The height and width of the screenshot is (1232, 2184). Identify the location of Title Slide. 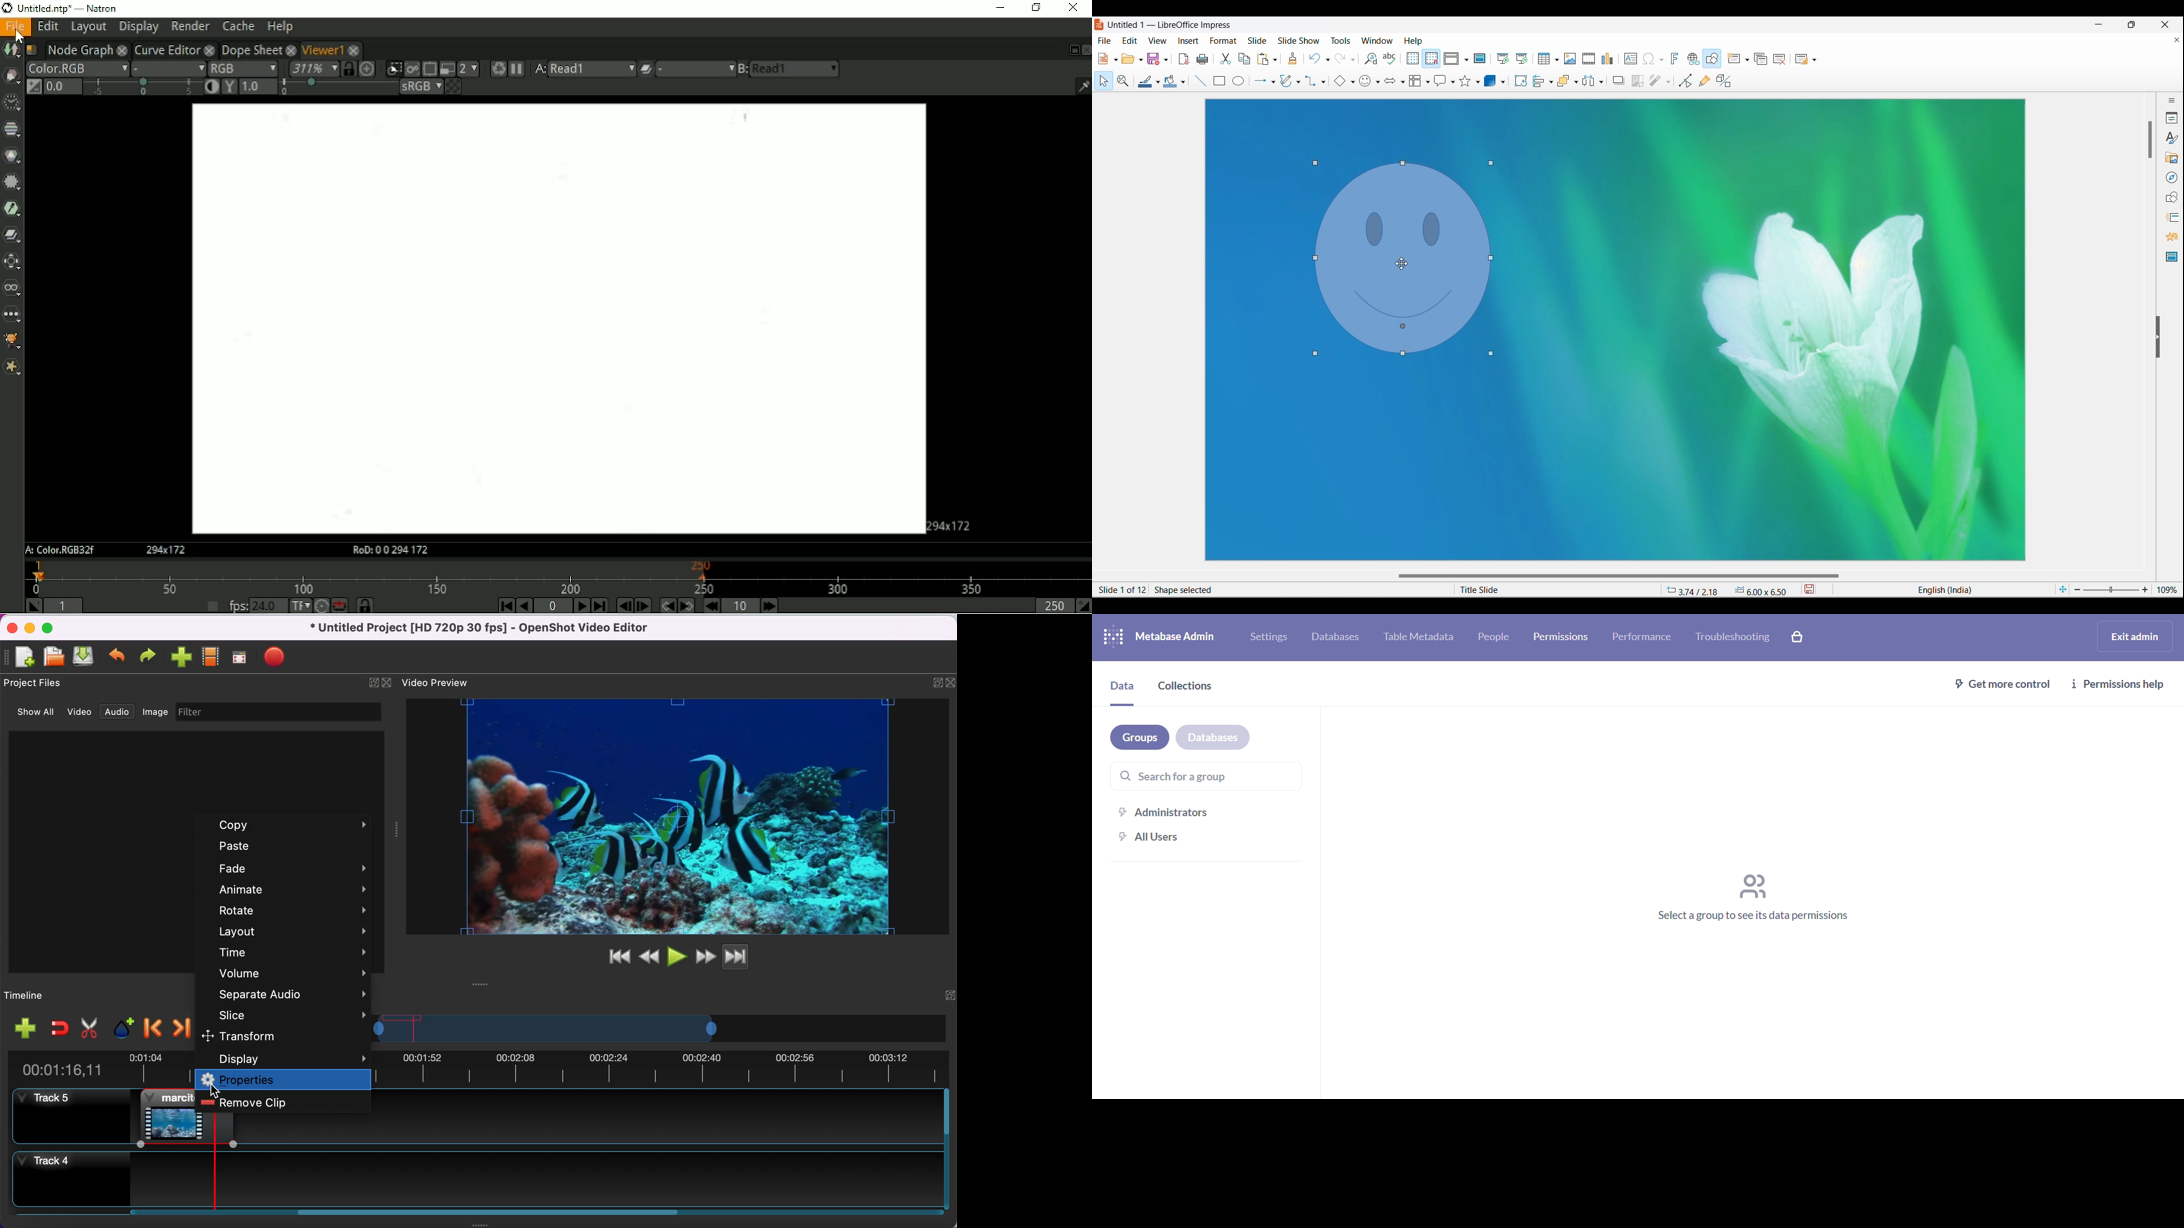
(1550, 590).